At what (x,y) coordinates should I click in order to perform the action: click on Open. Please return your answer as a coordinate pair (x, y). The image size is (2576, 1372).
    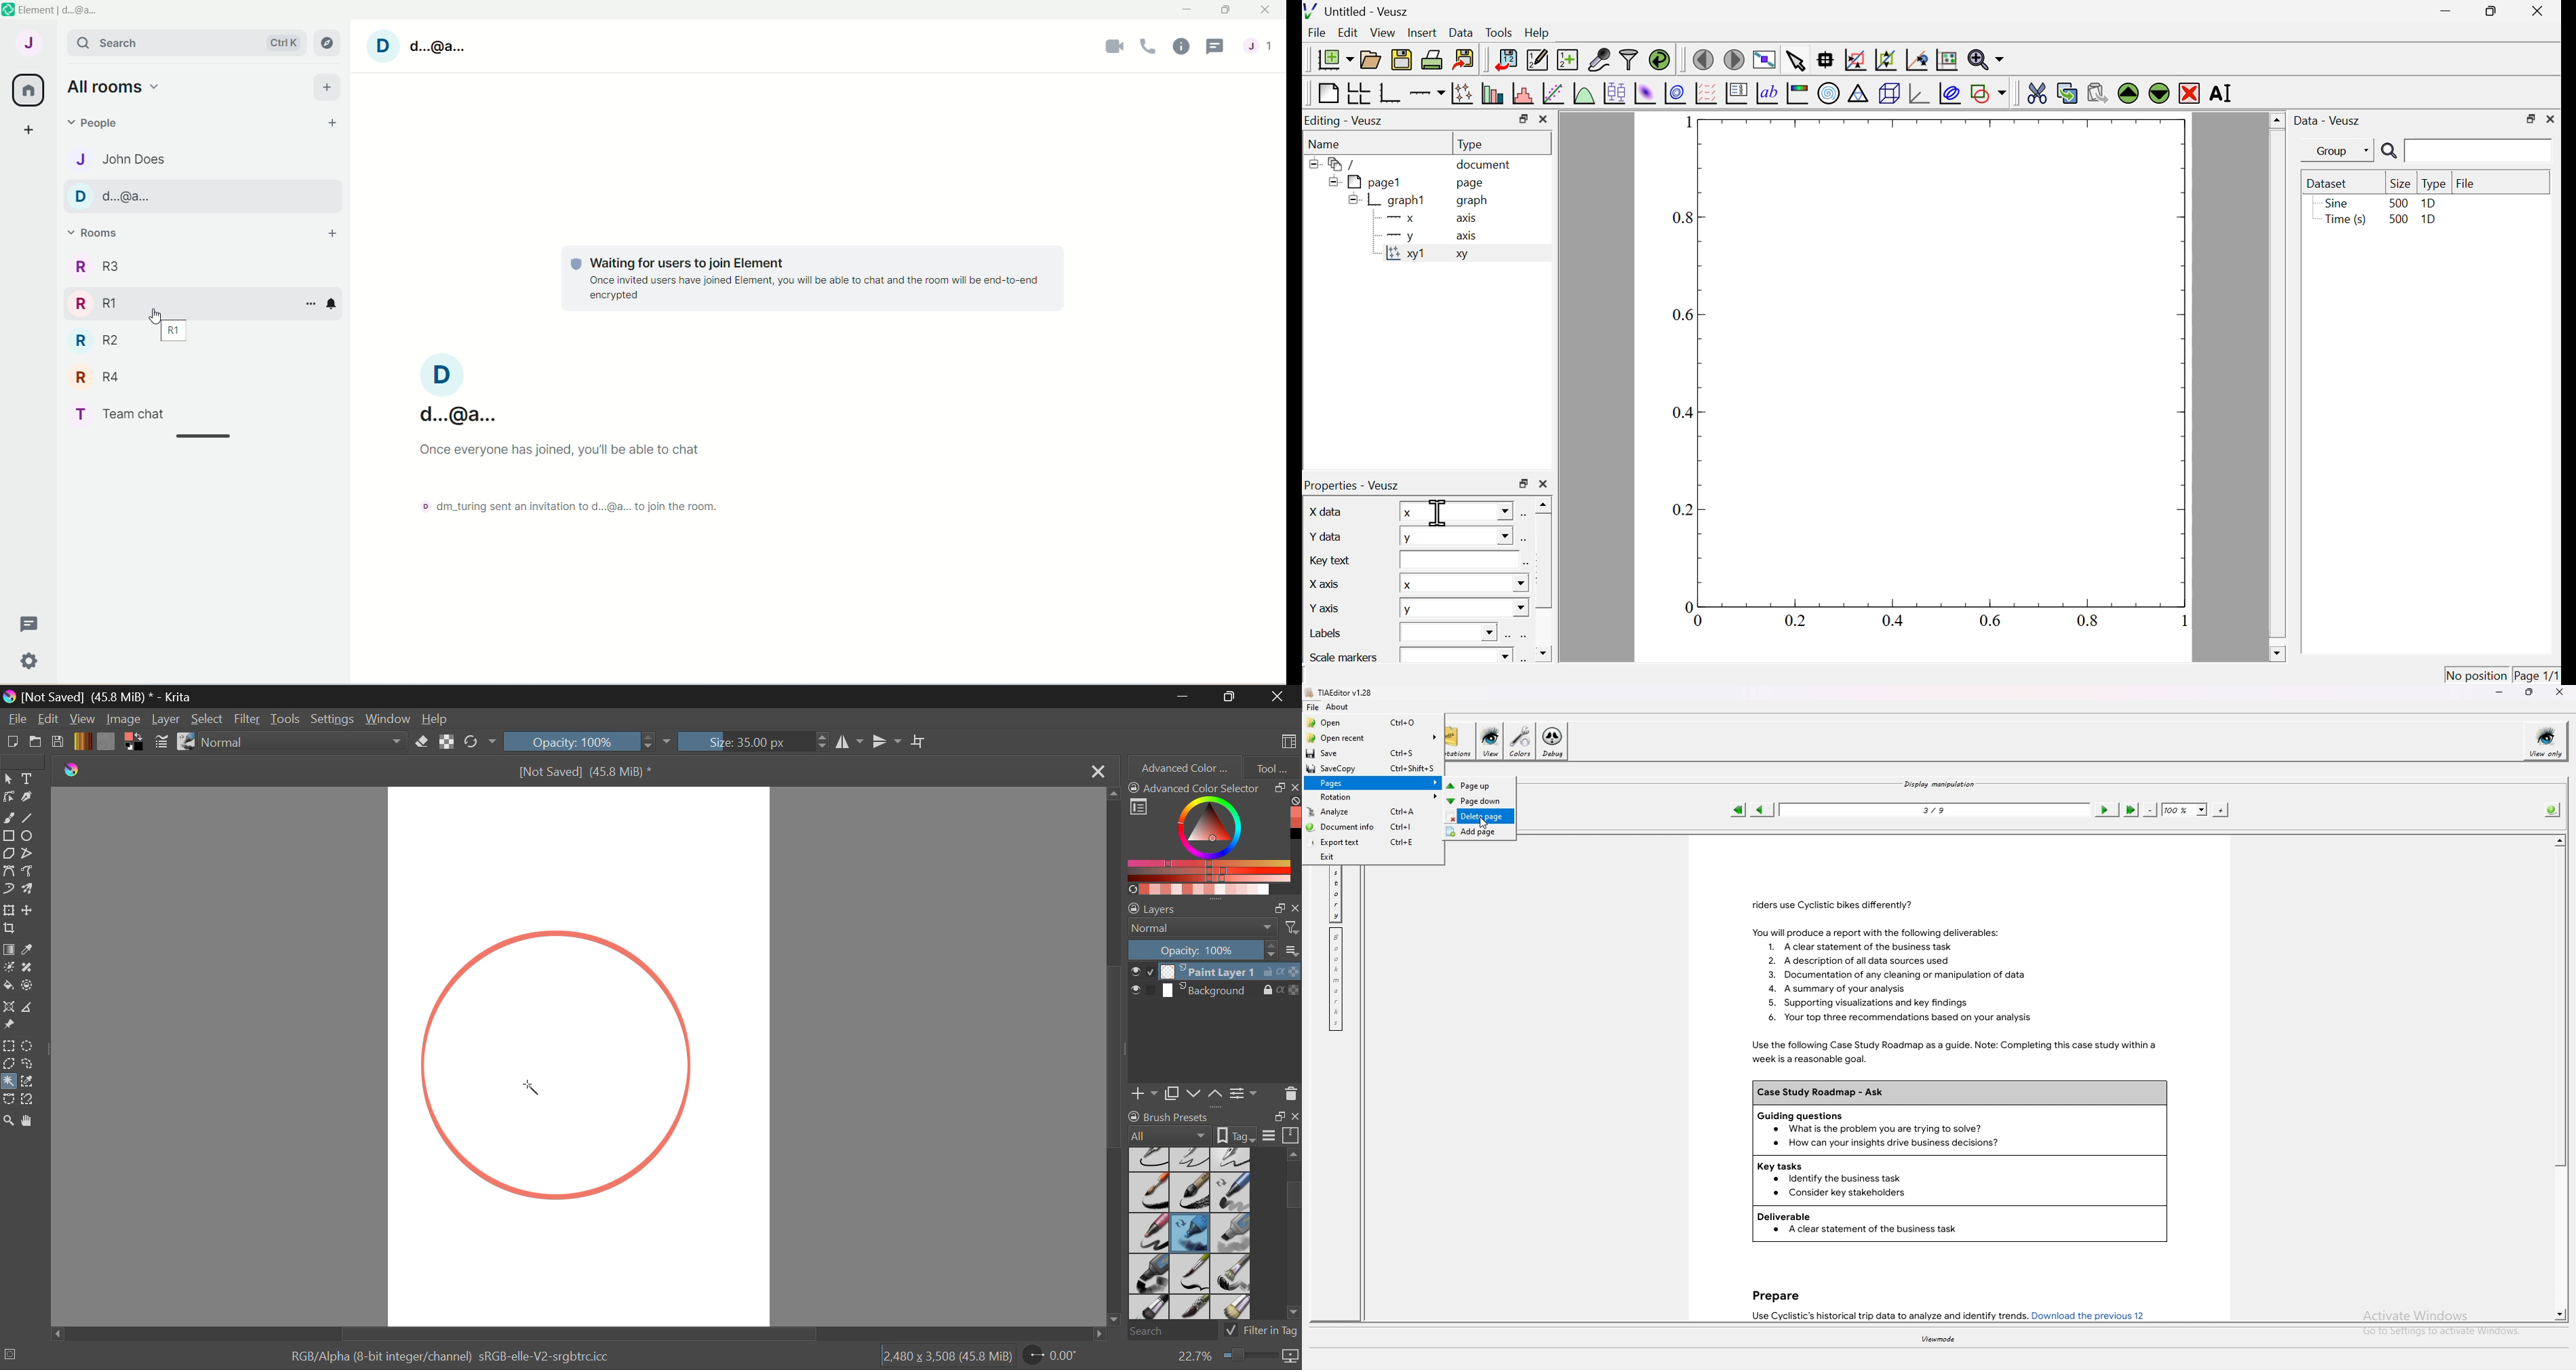
    Looking at the image, I should click on (37, 743).